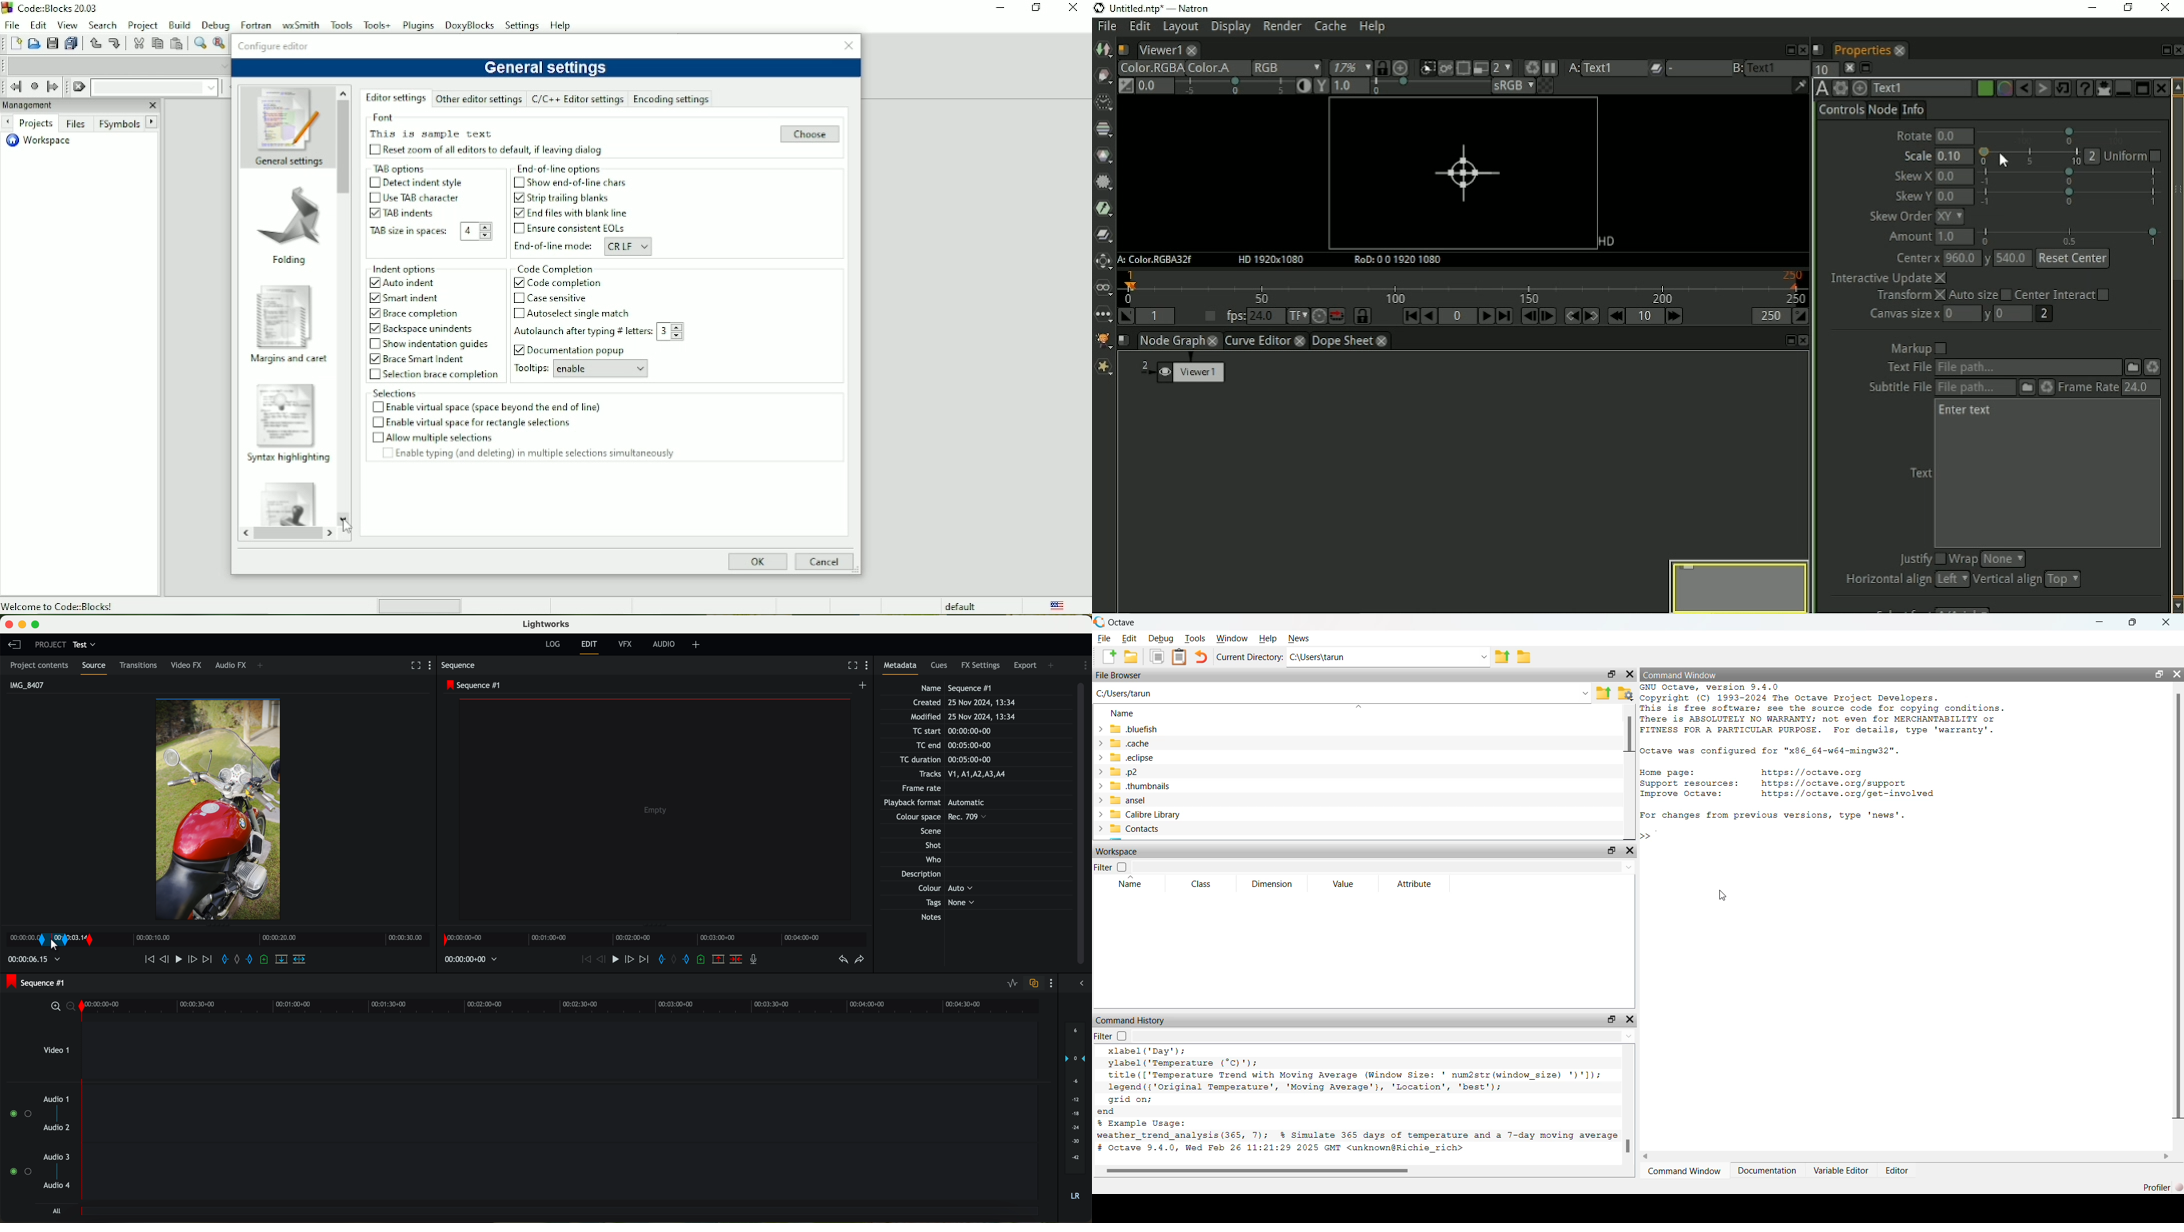  Describe the element at coordinates (932, 818) in the screenshot. I see `` at that location.